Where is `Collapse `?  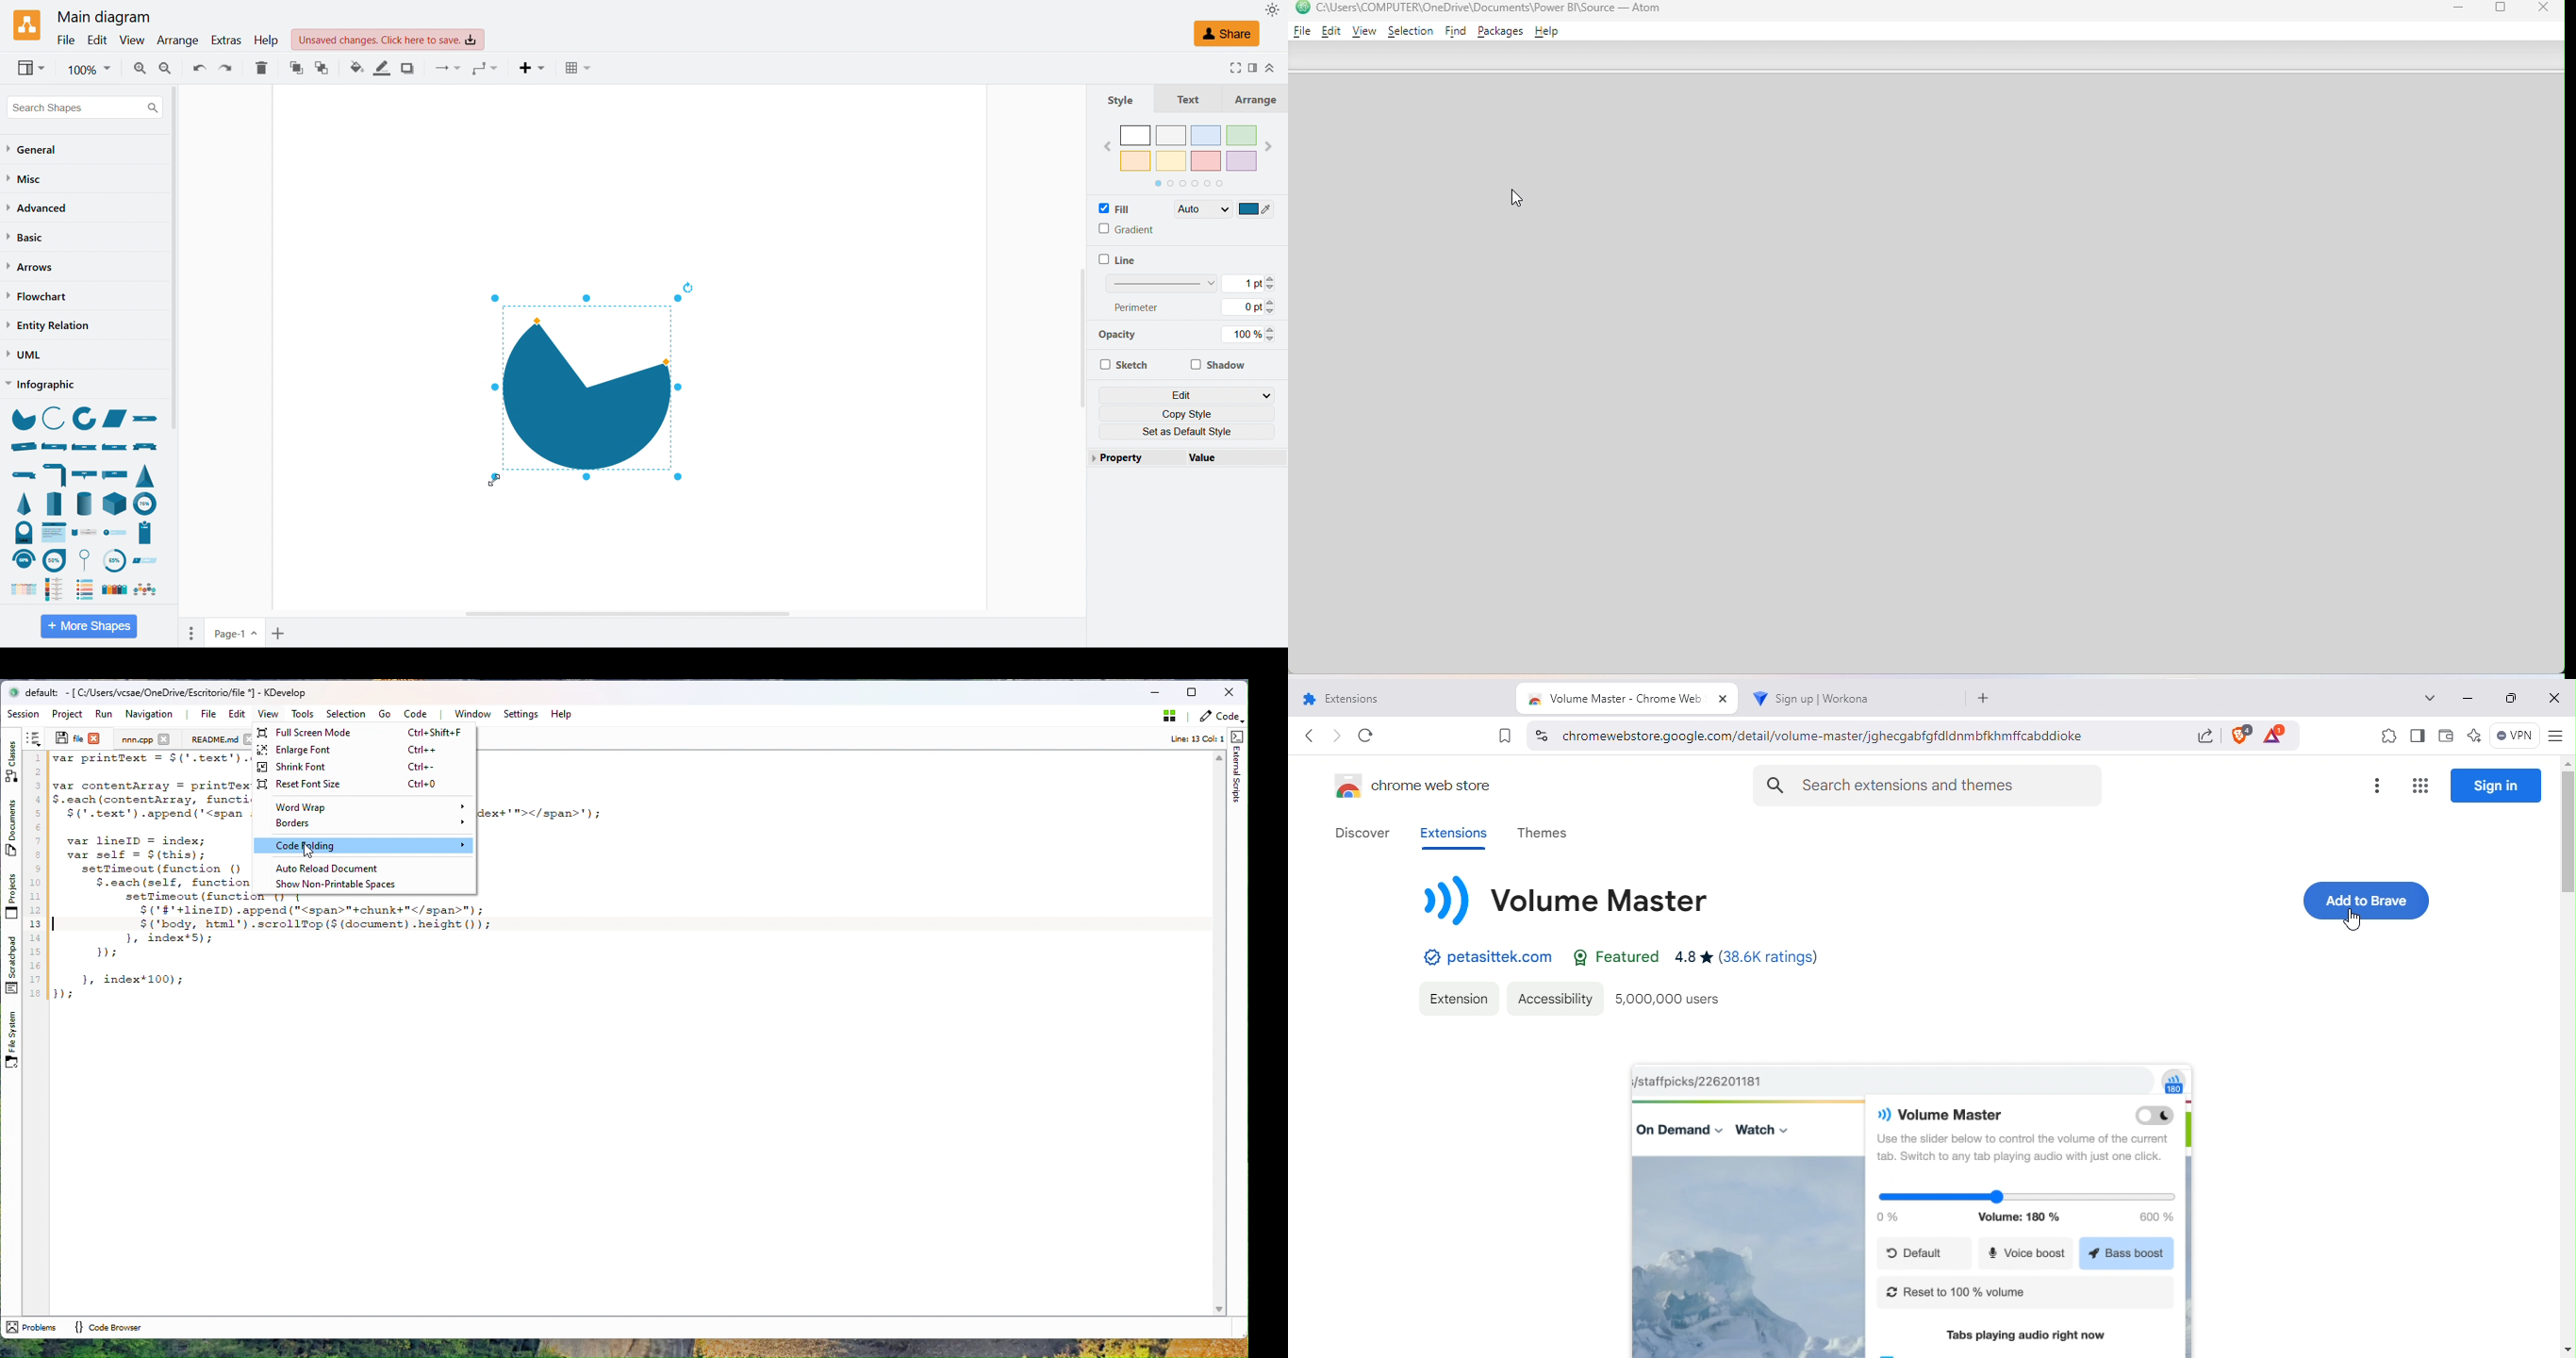
Collapse  is located at coordinates (1271, 68).